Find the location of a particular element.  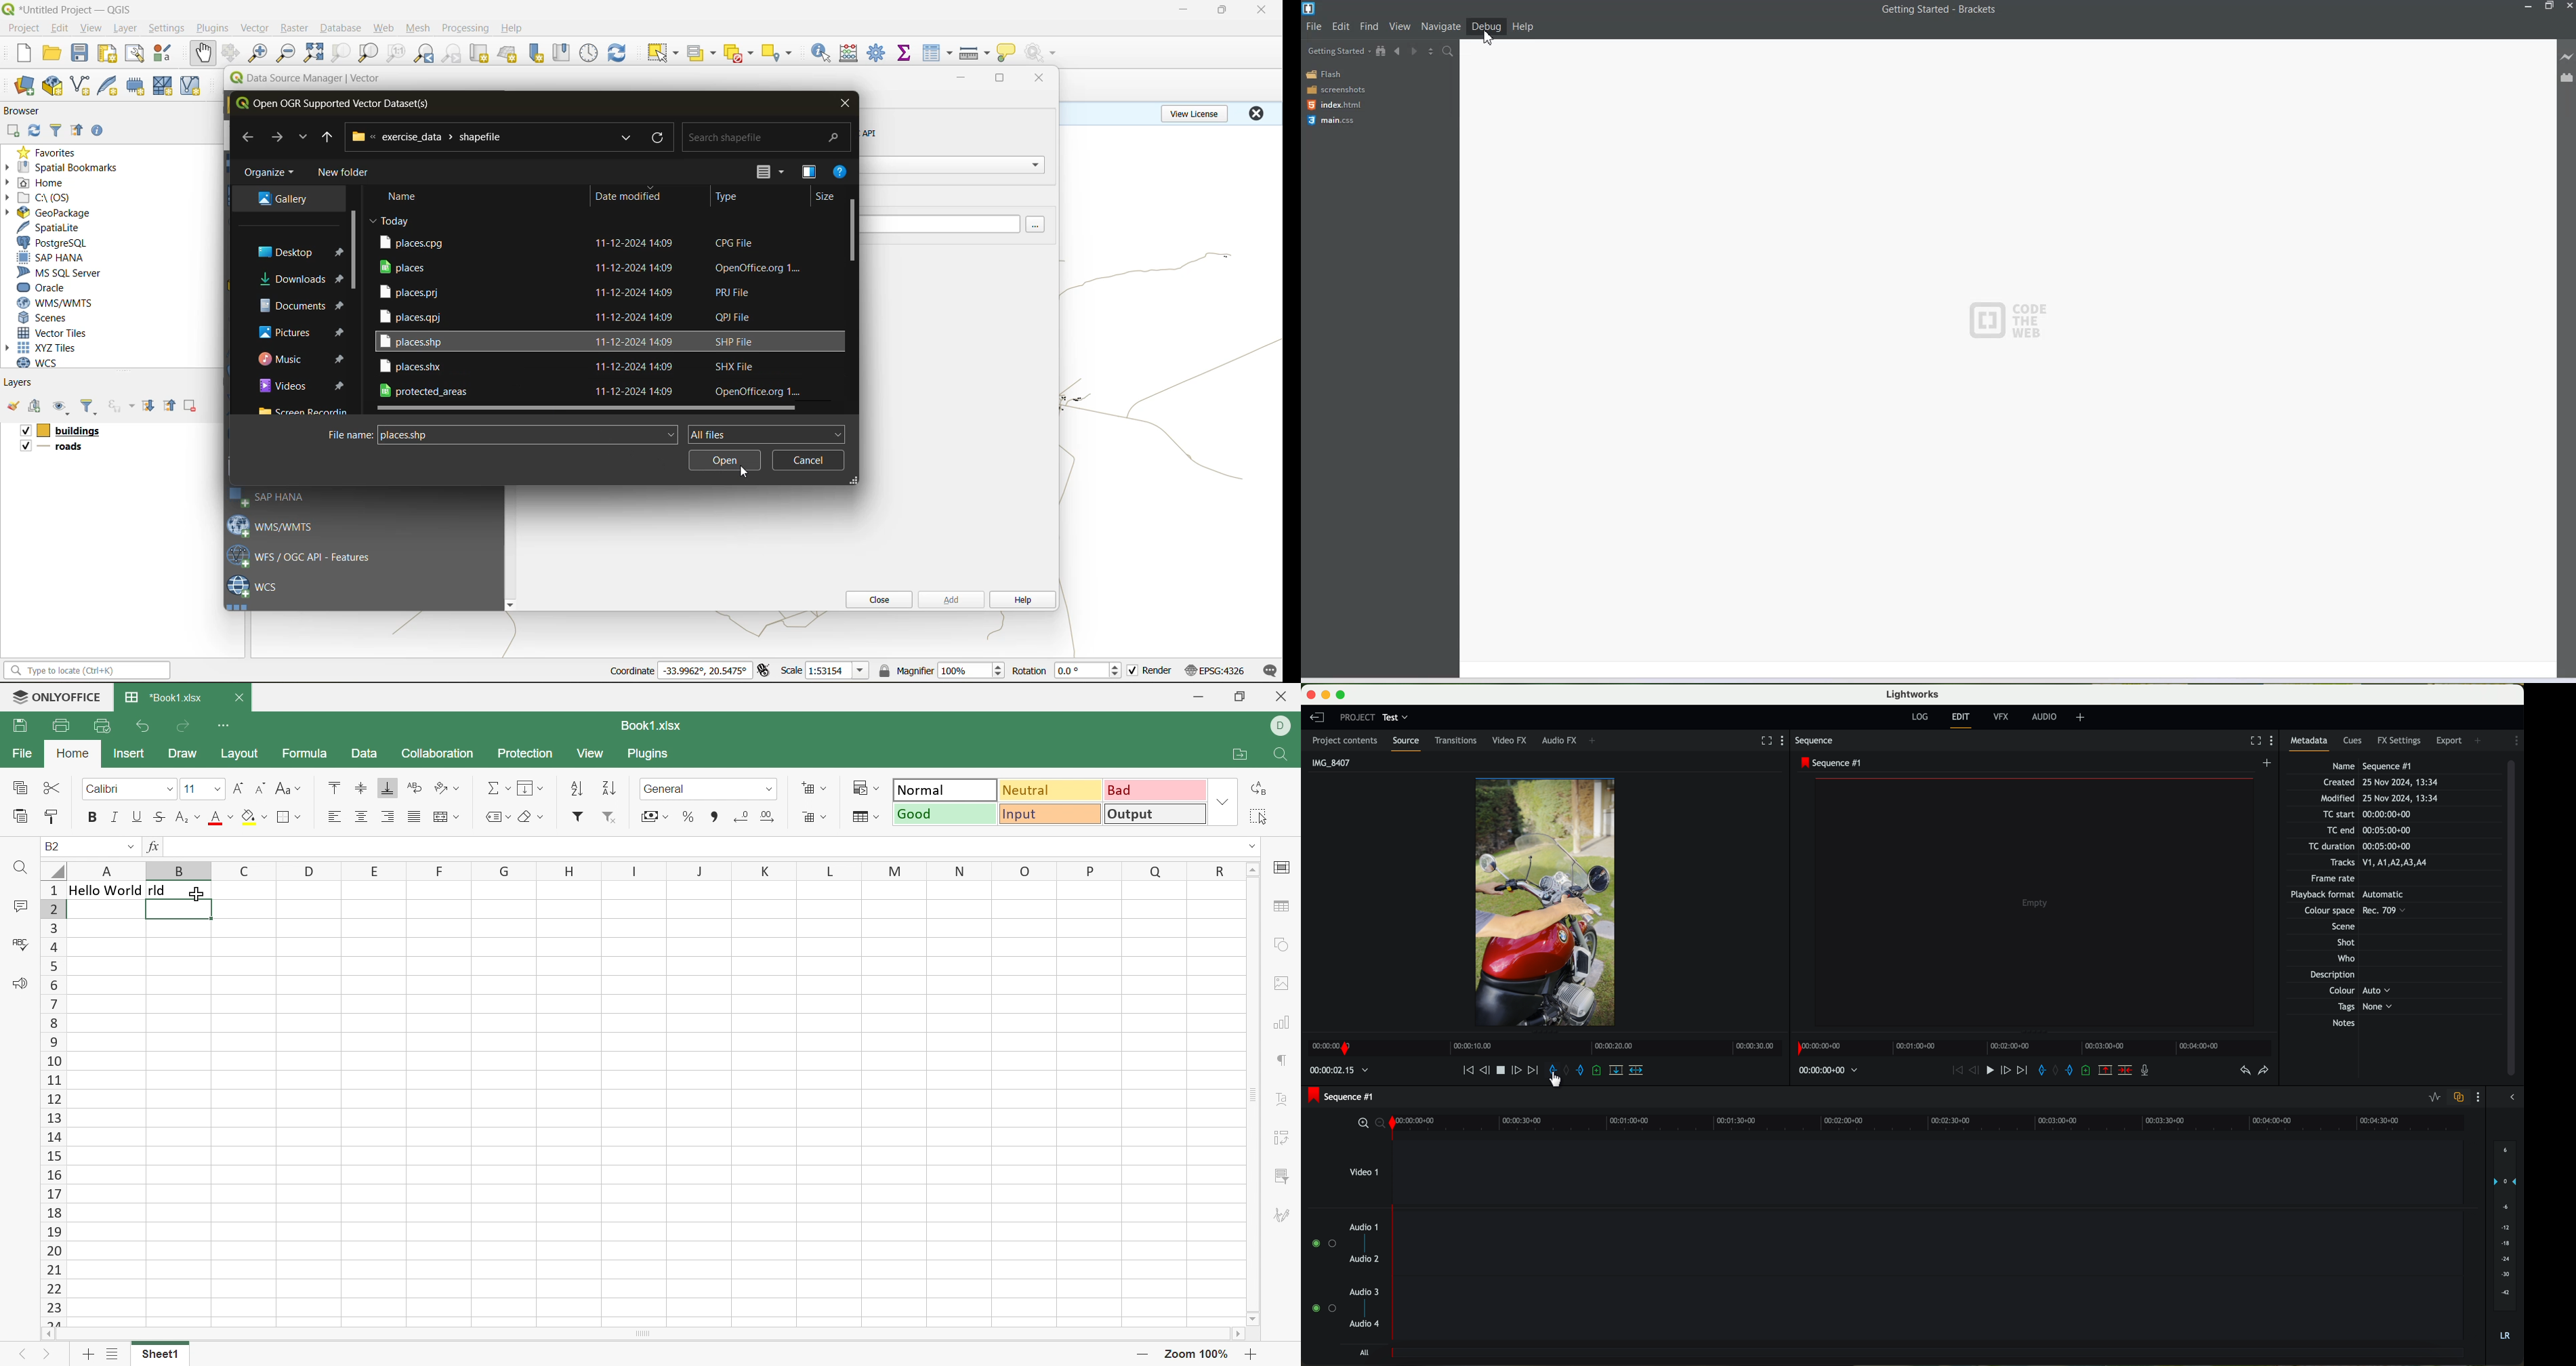

Getting Started is located at coordinates (1339, 51).